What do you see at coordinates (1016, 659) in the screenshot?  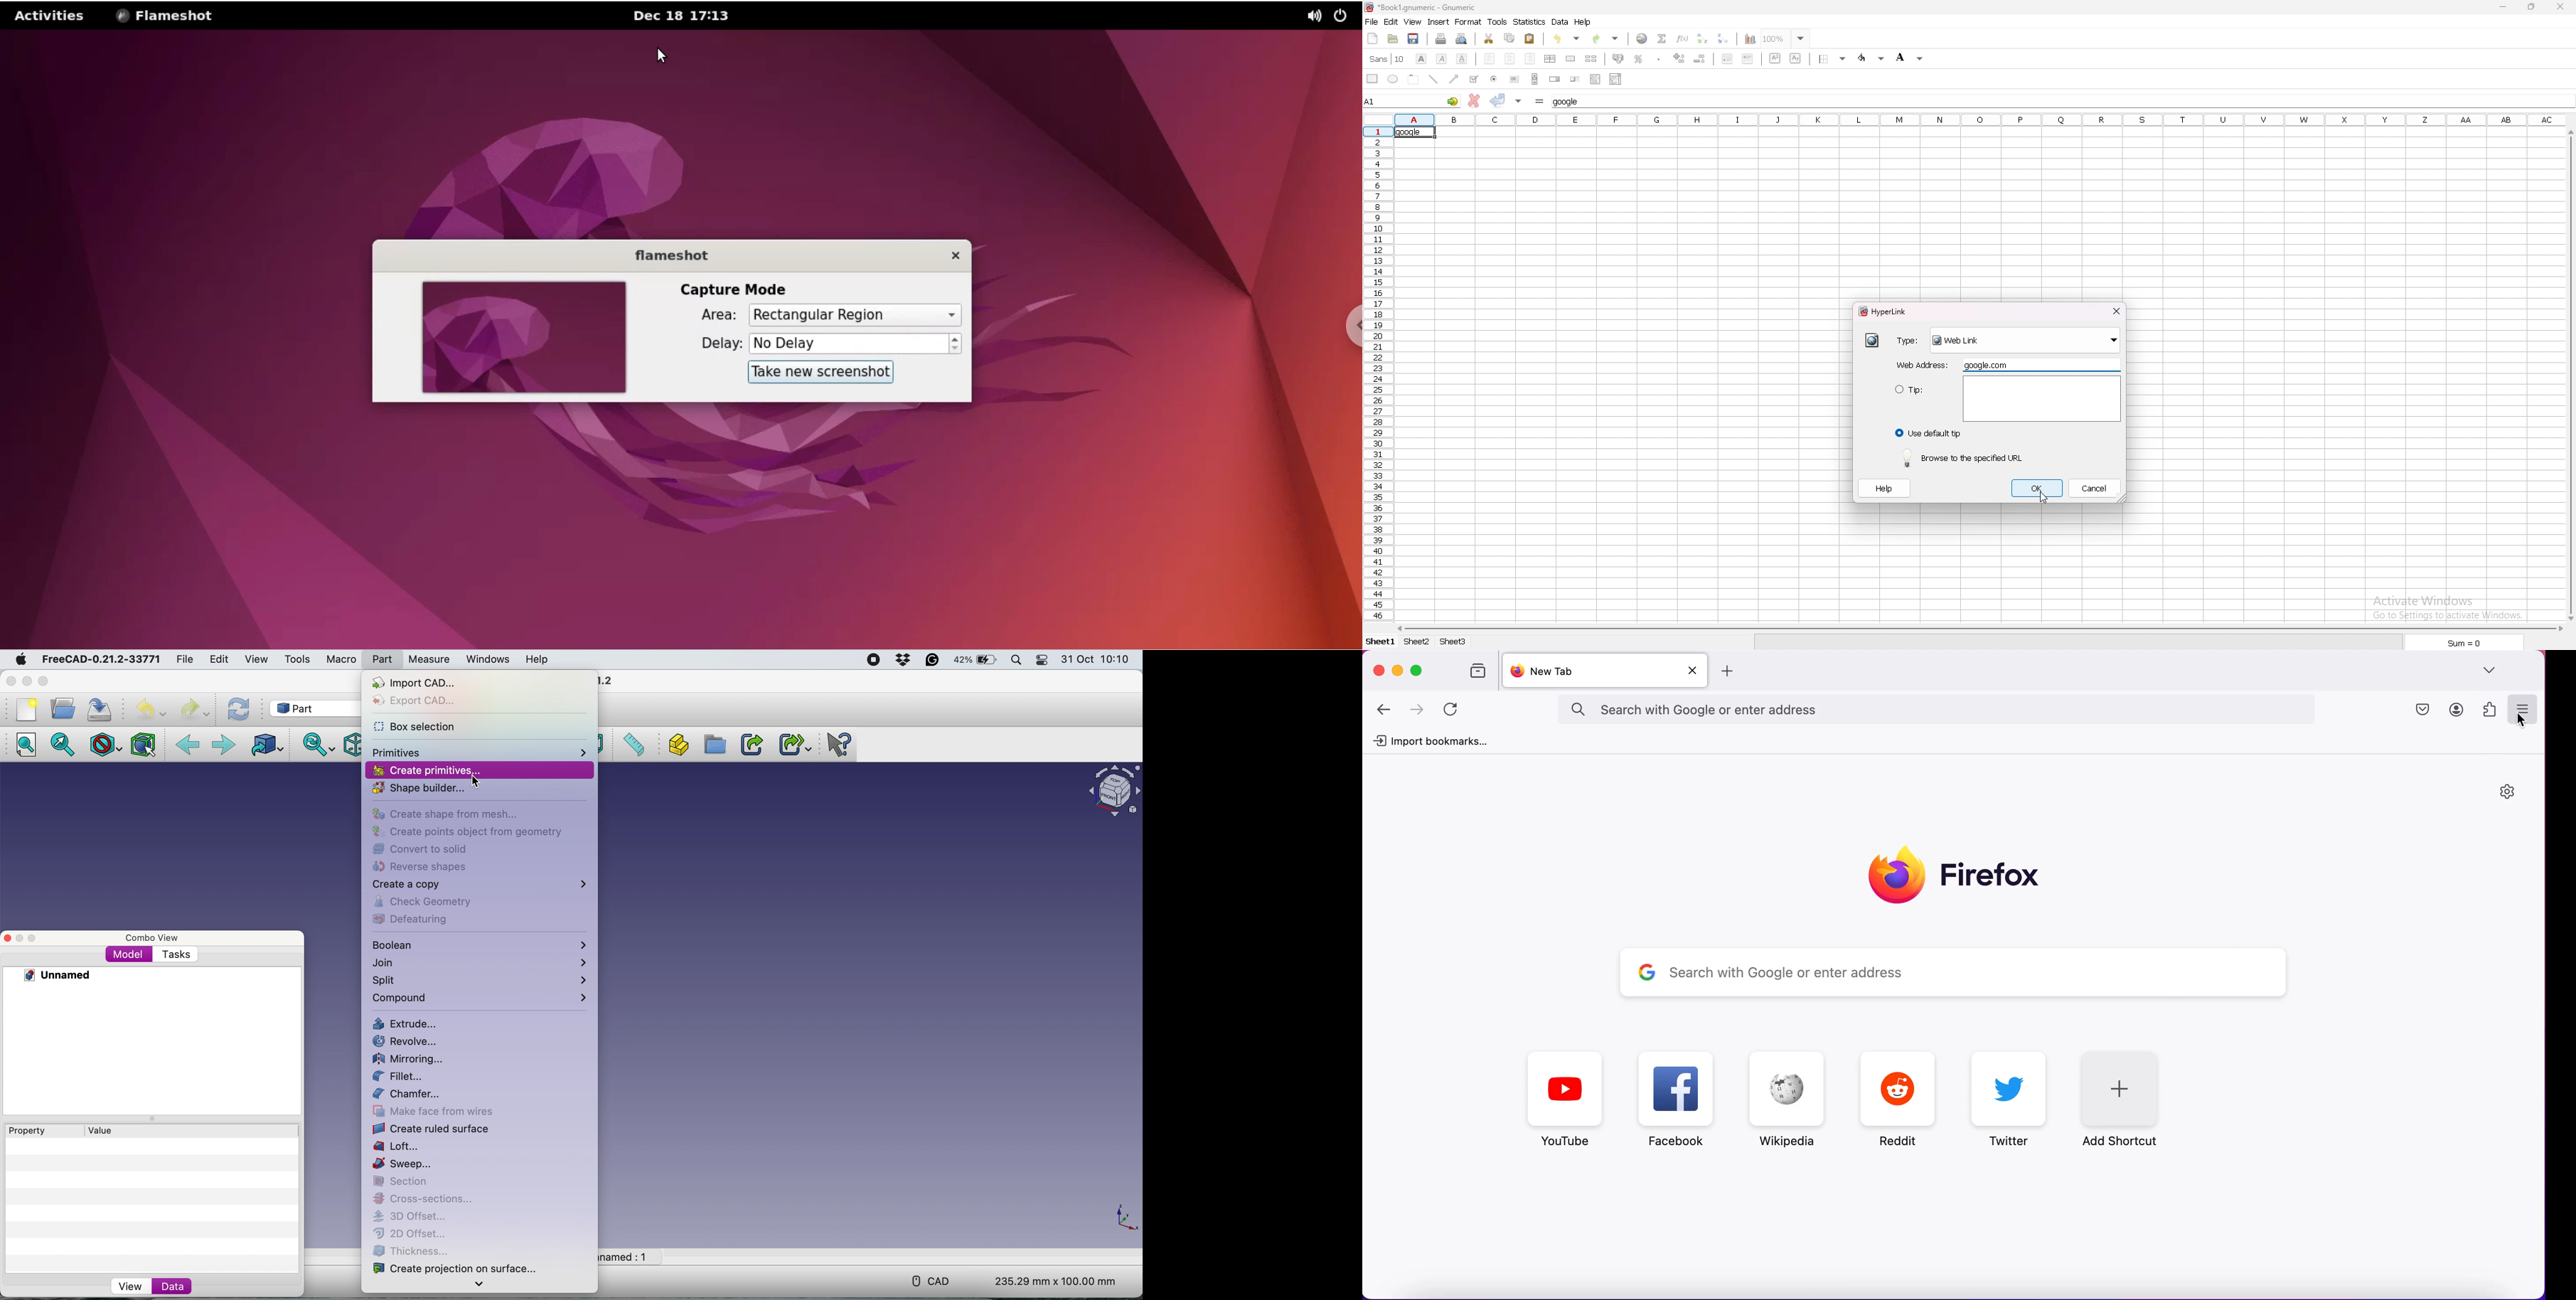 I see `Spotlight Search` at bounding box center [1016, 659].